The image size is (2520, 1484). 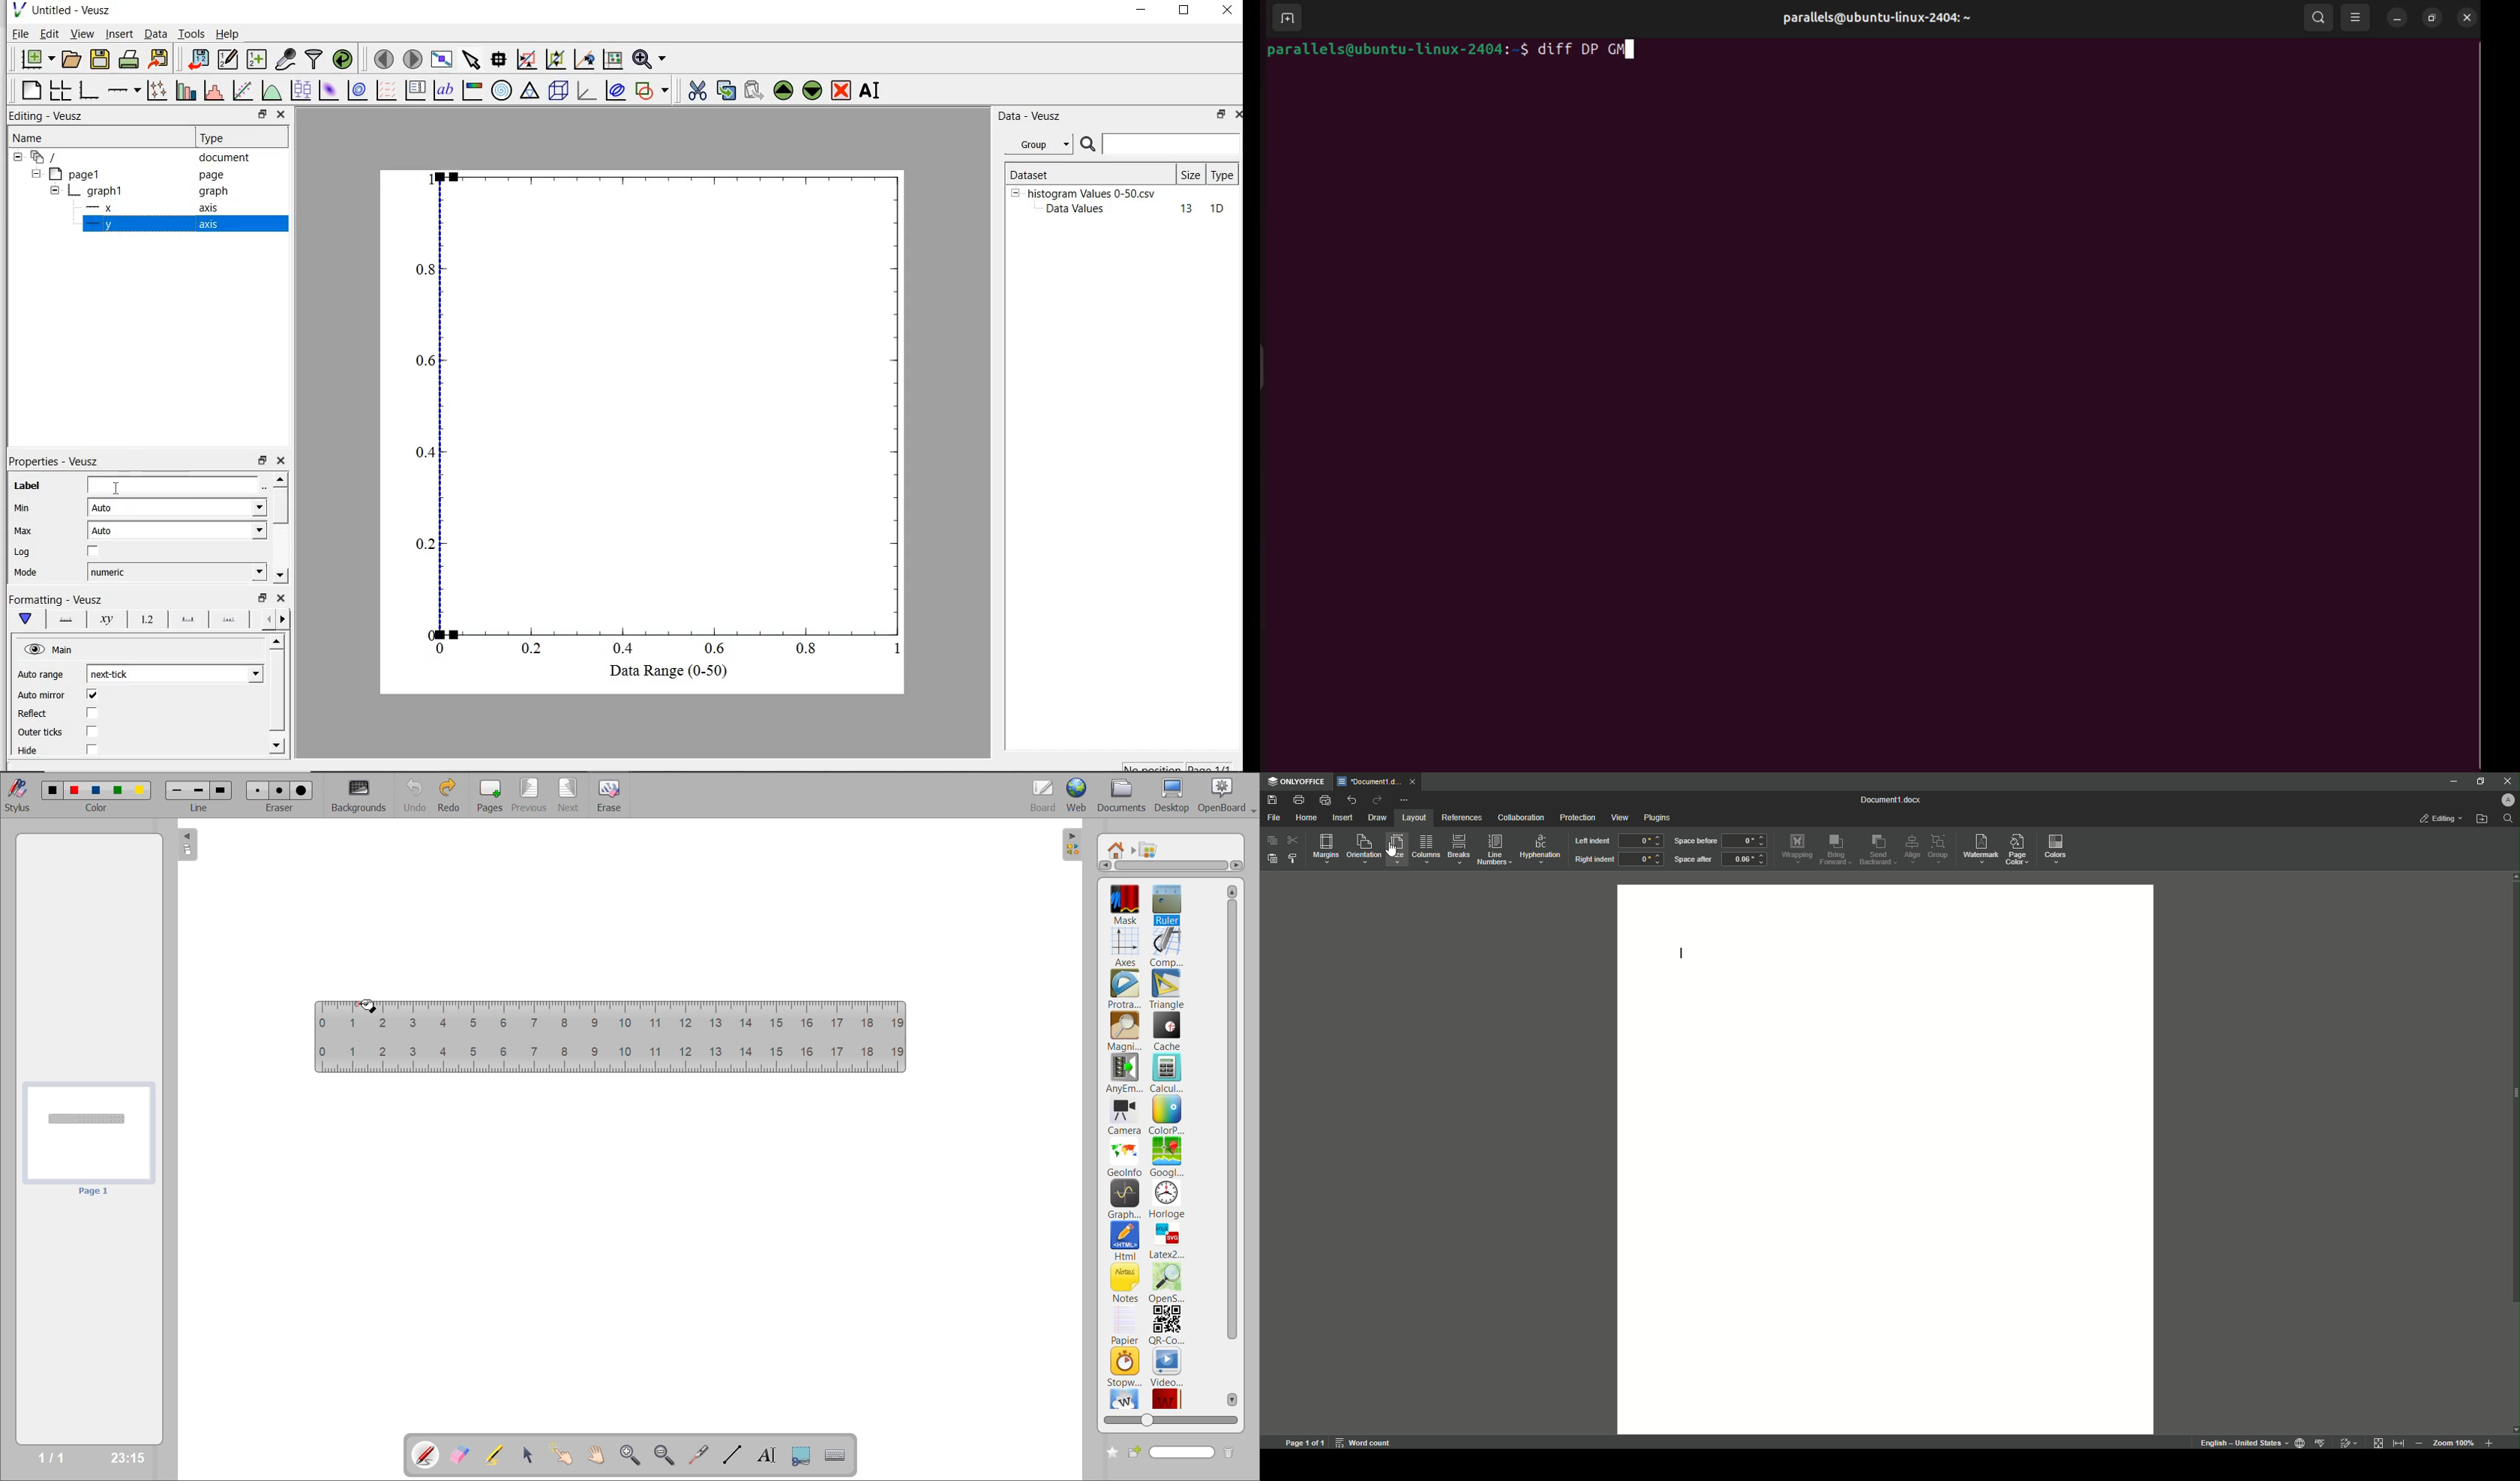 I want to click on Columns, so click(x=1426, y=851).